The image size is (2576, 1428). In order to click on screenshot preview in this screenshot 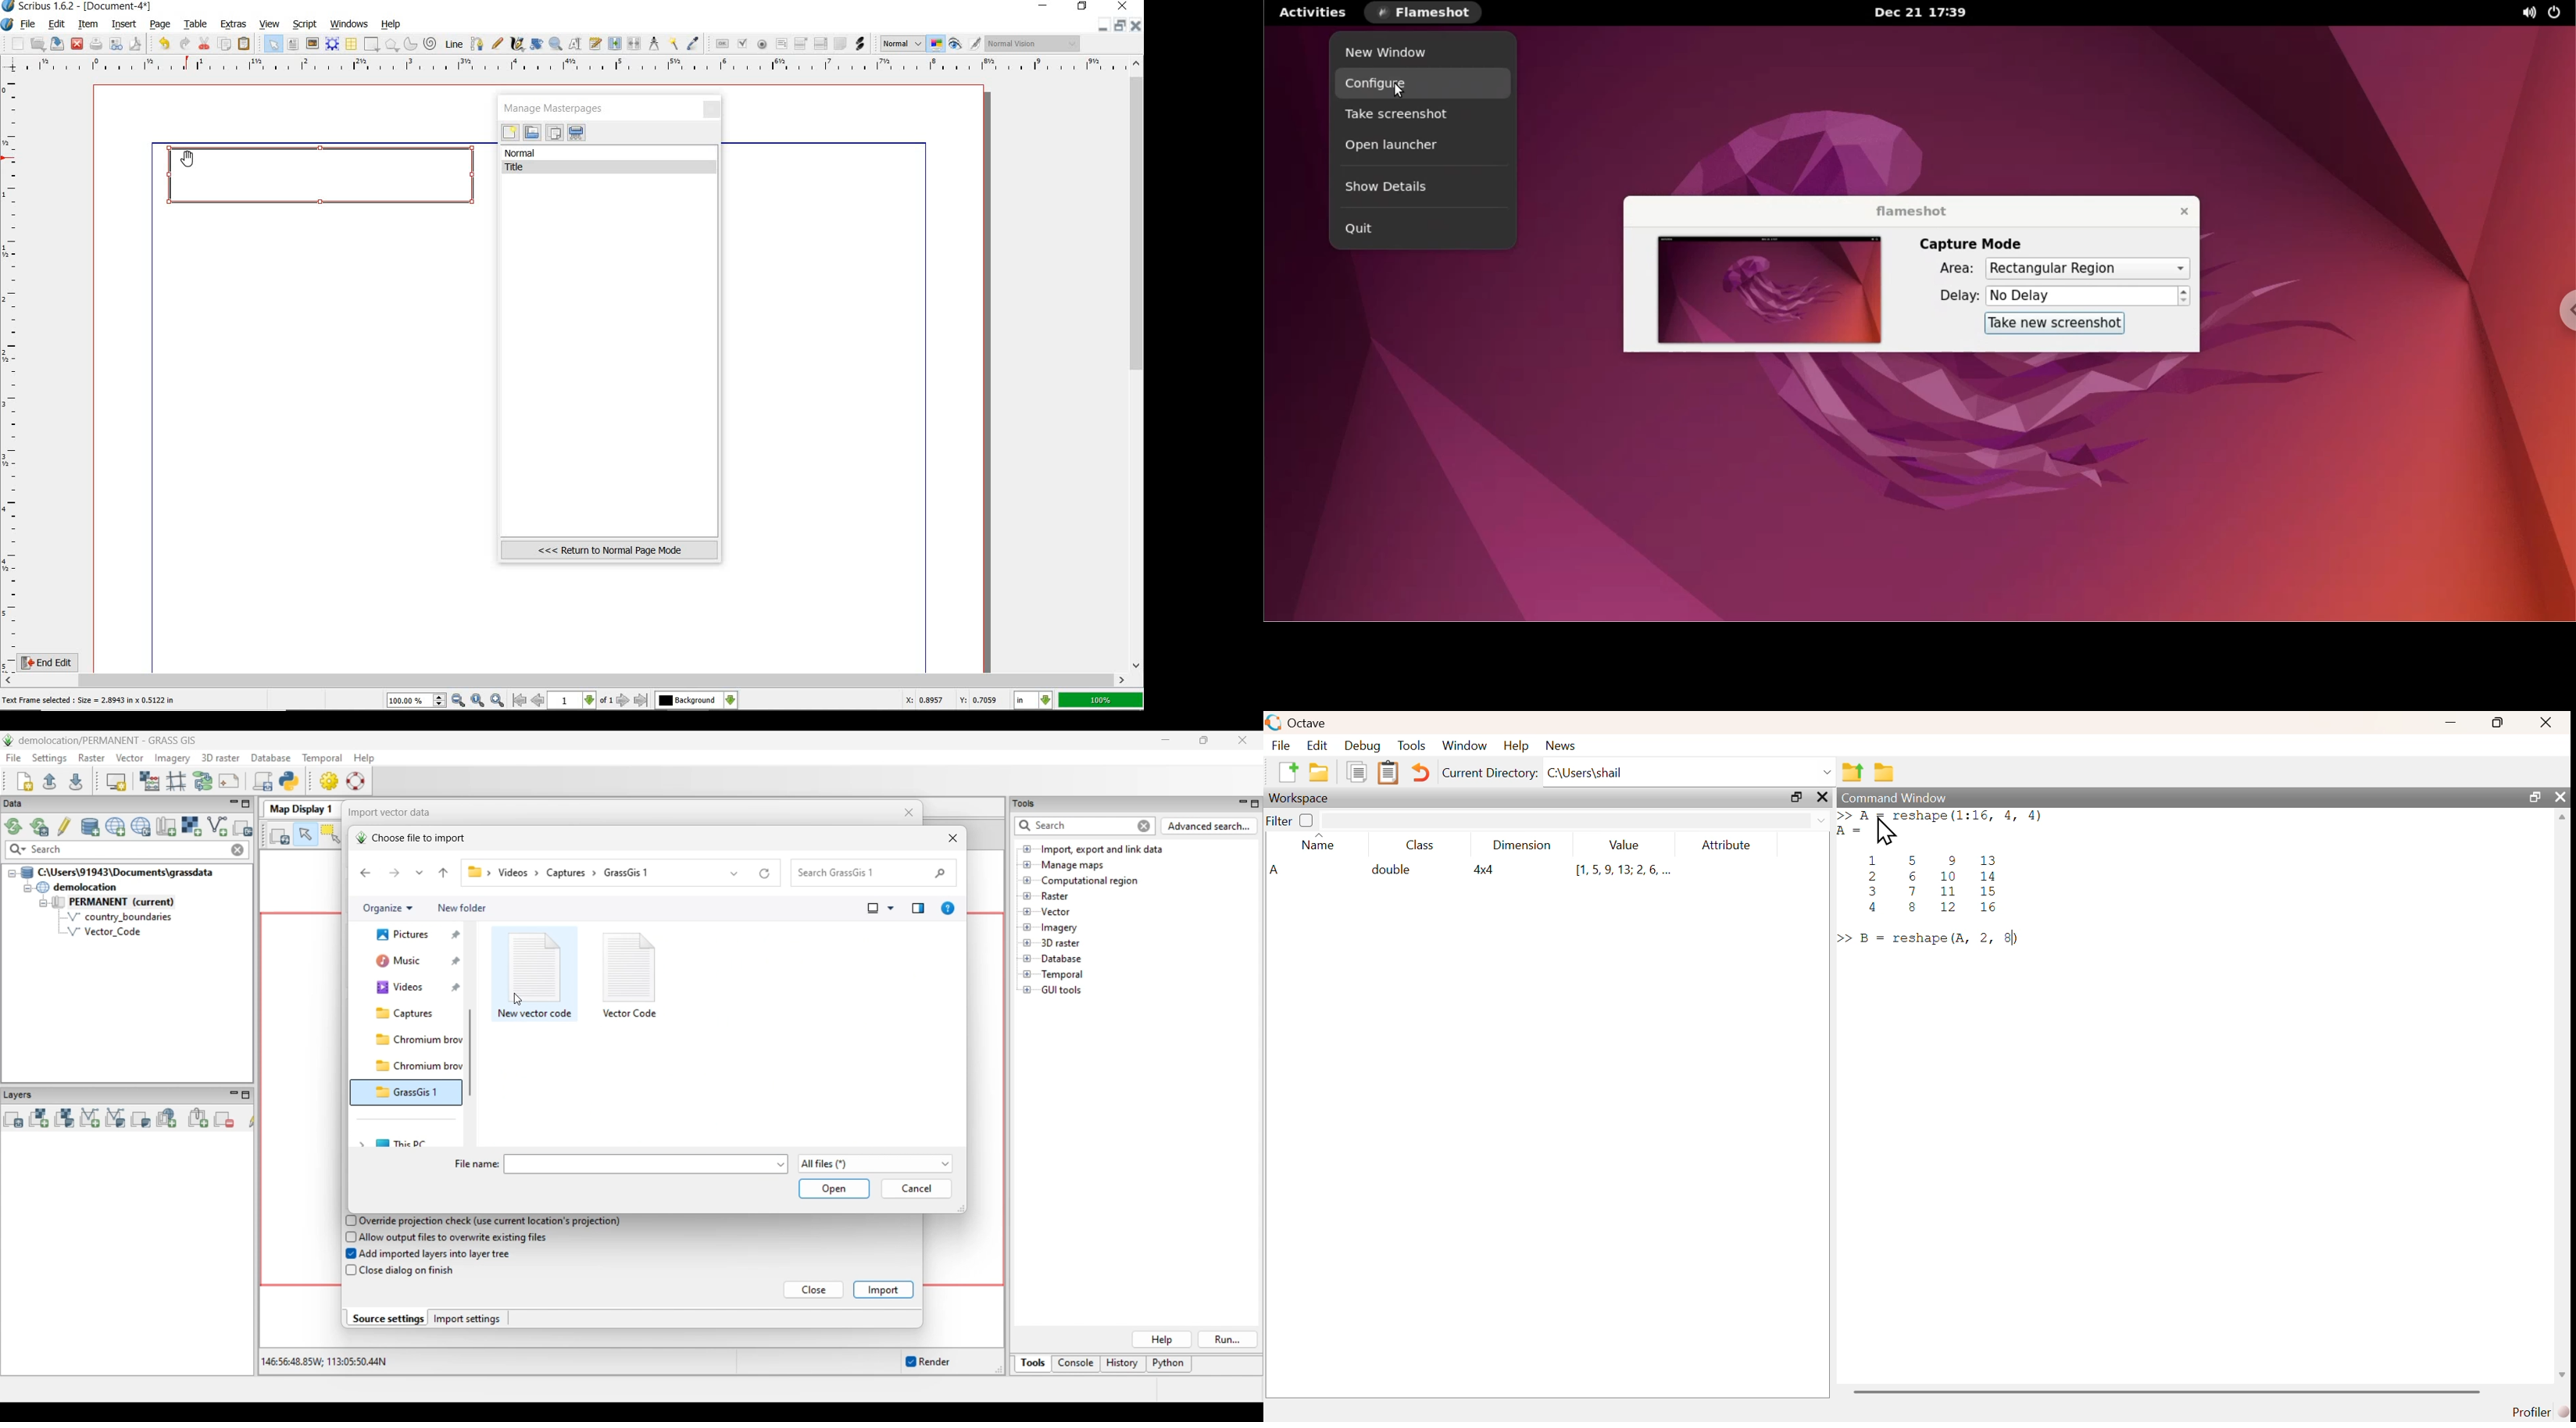, I will do `click(1766, 290)`.